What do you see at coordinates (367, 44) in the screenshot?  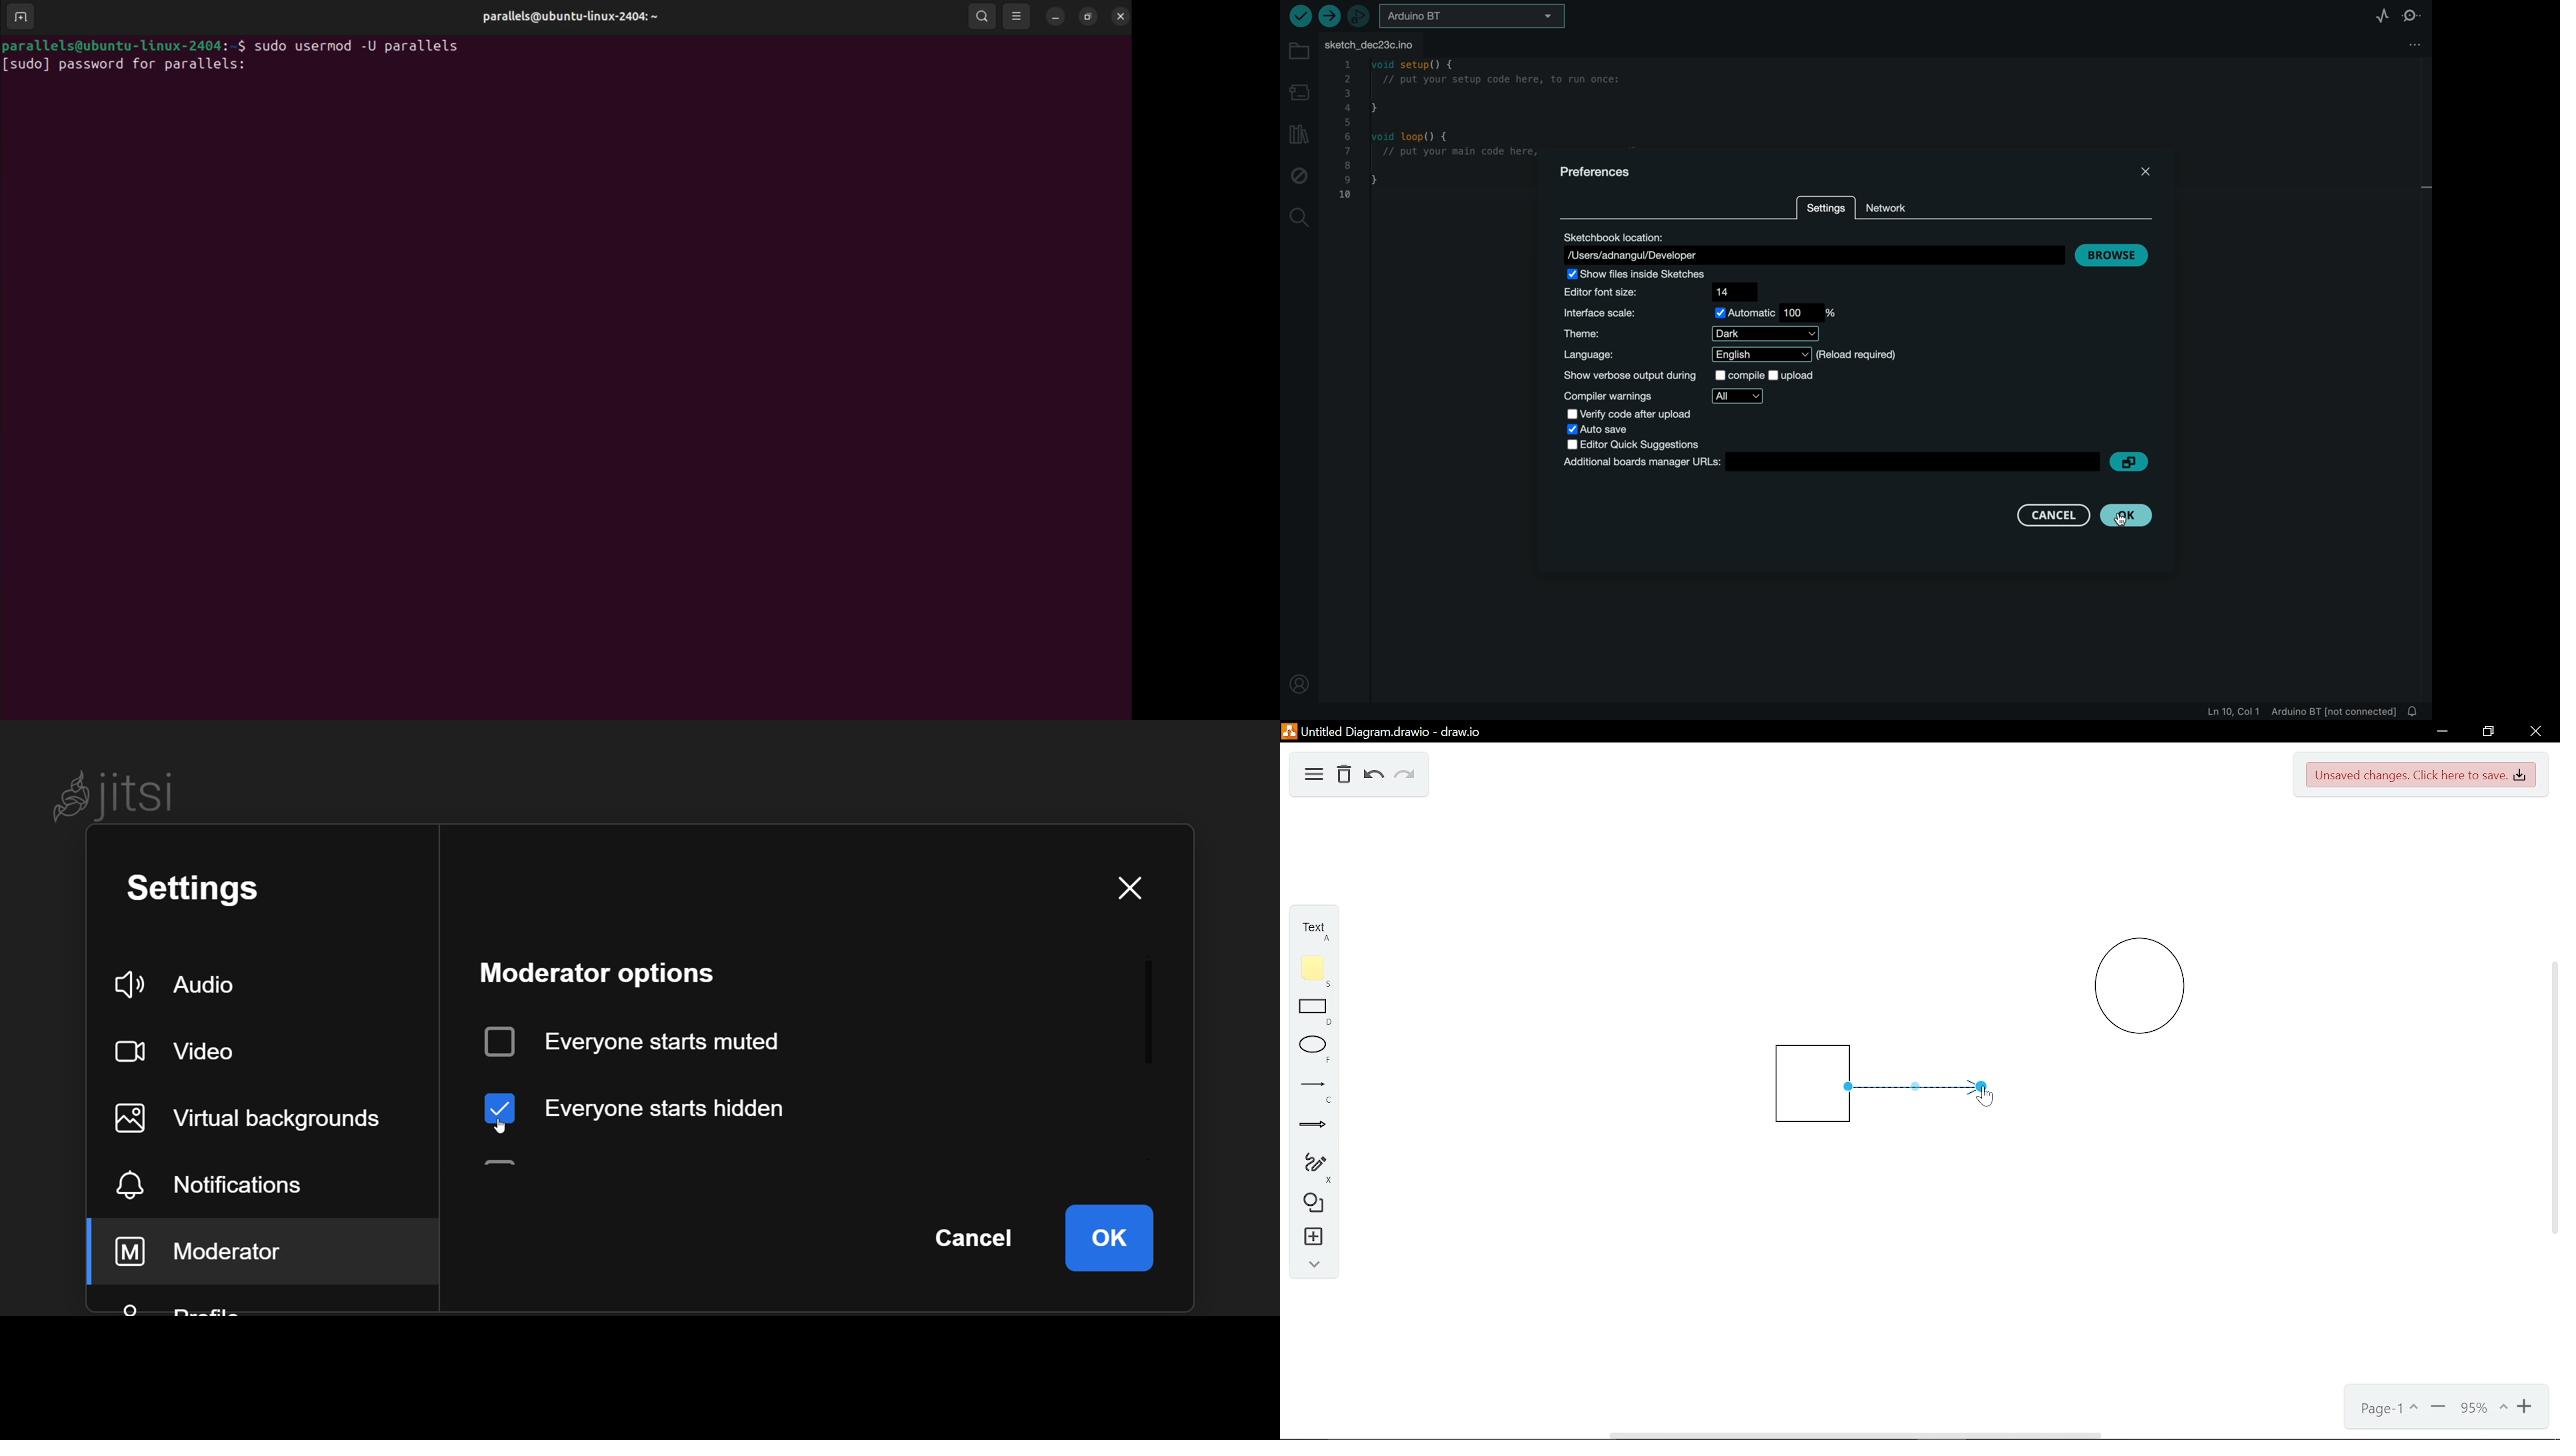 I see `sudo usermod  -U username` at bounding box center [367, 44].